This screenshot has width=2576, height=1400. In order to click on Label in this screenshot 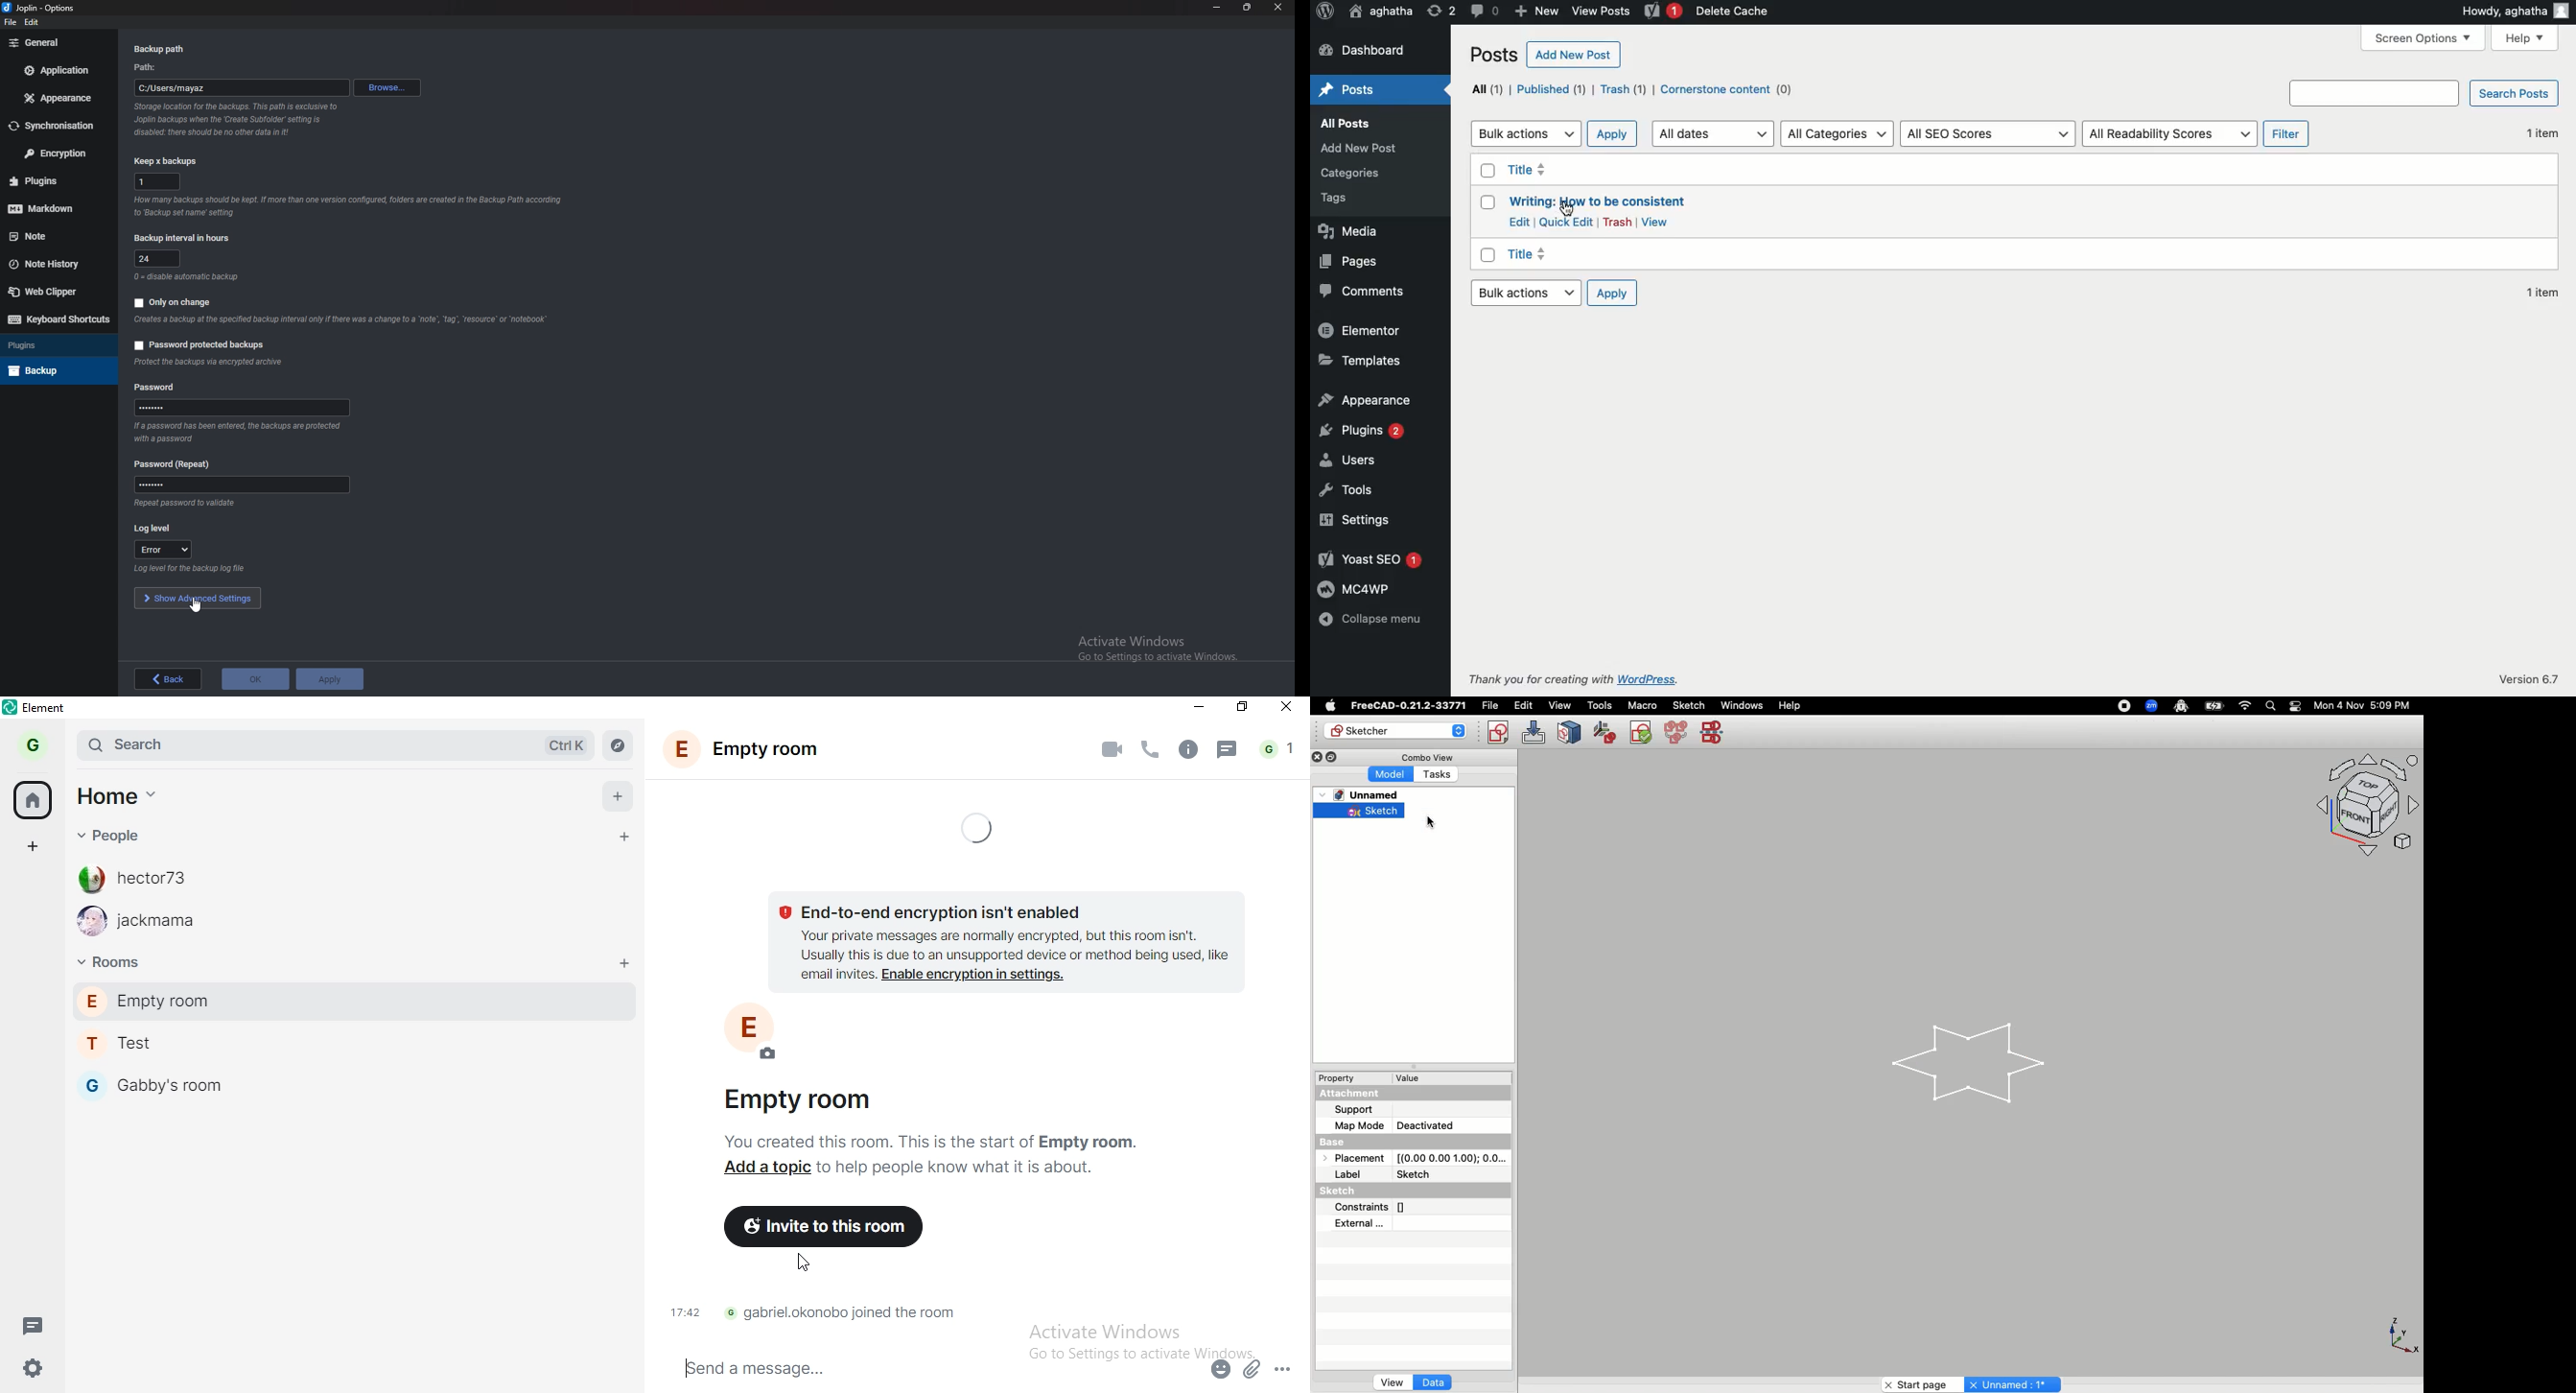, I will do `click(1349, 1174)`.